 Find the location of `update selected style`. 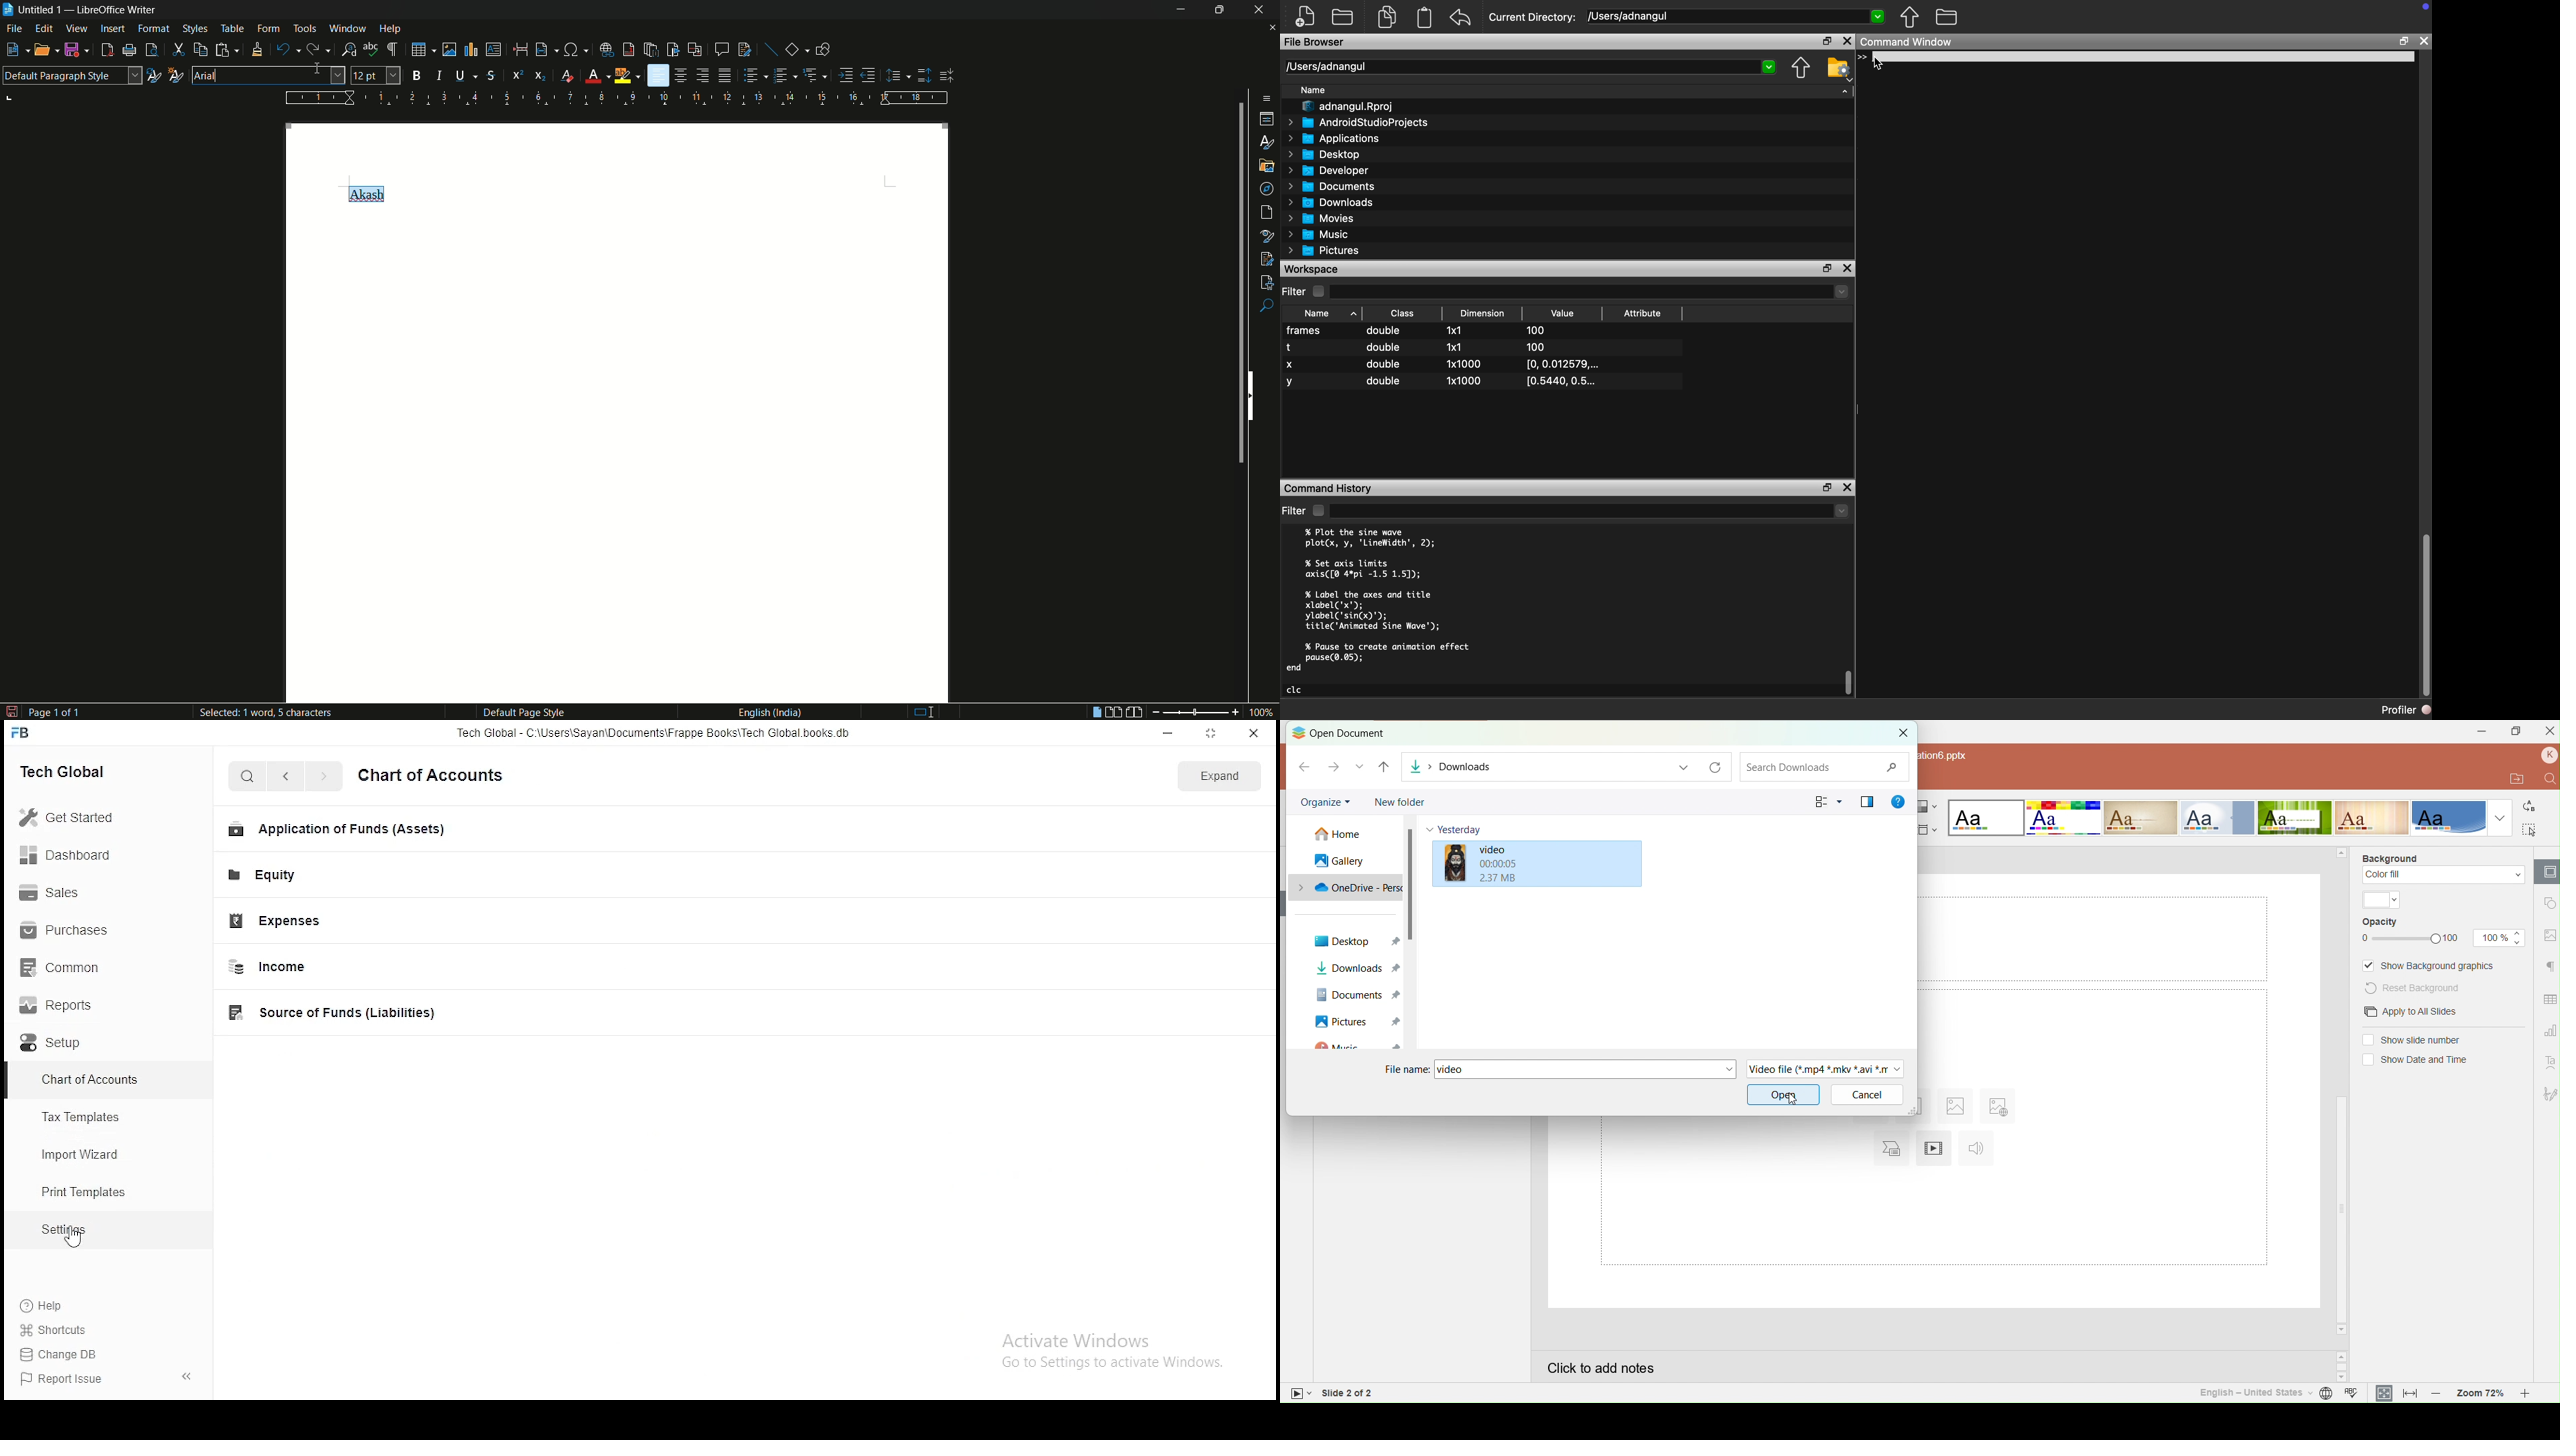

update selected style is located at coordinates (153, 75).